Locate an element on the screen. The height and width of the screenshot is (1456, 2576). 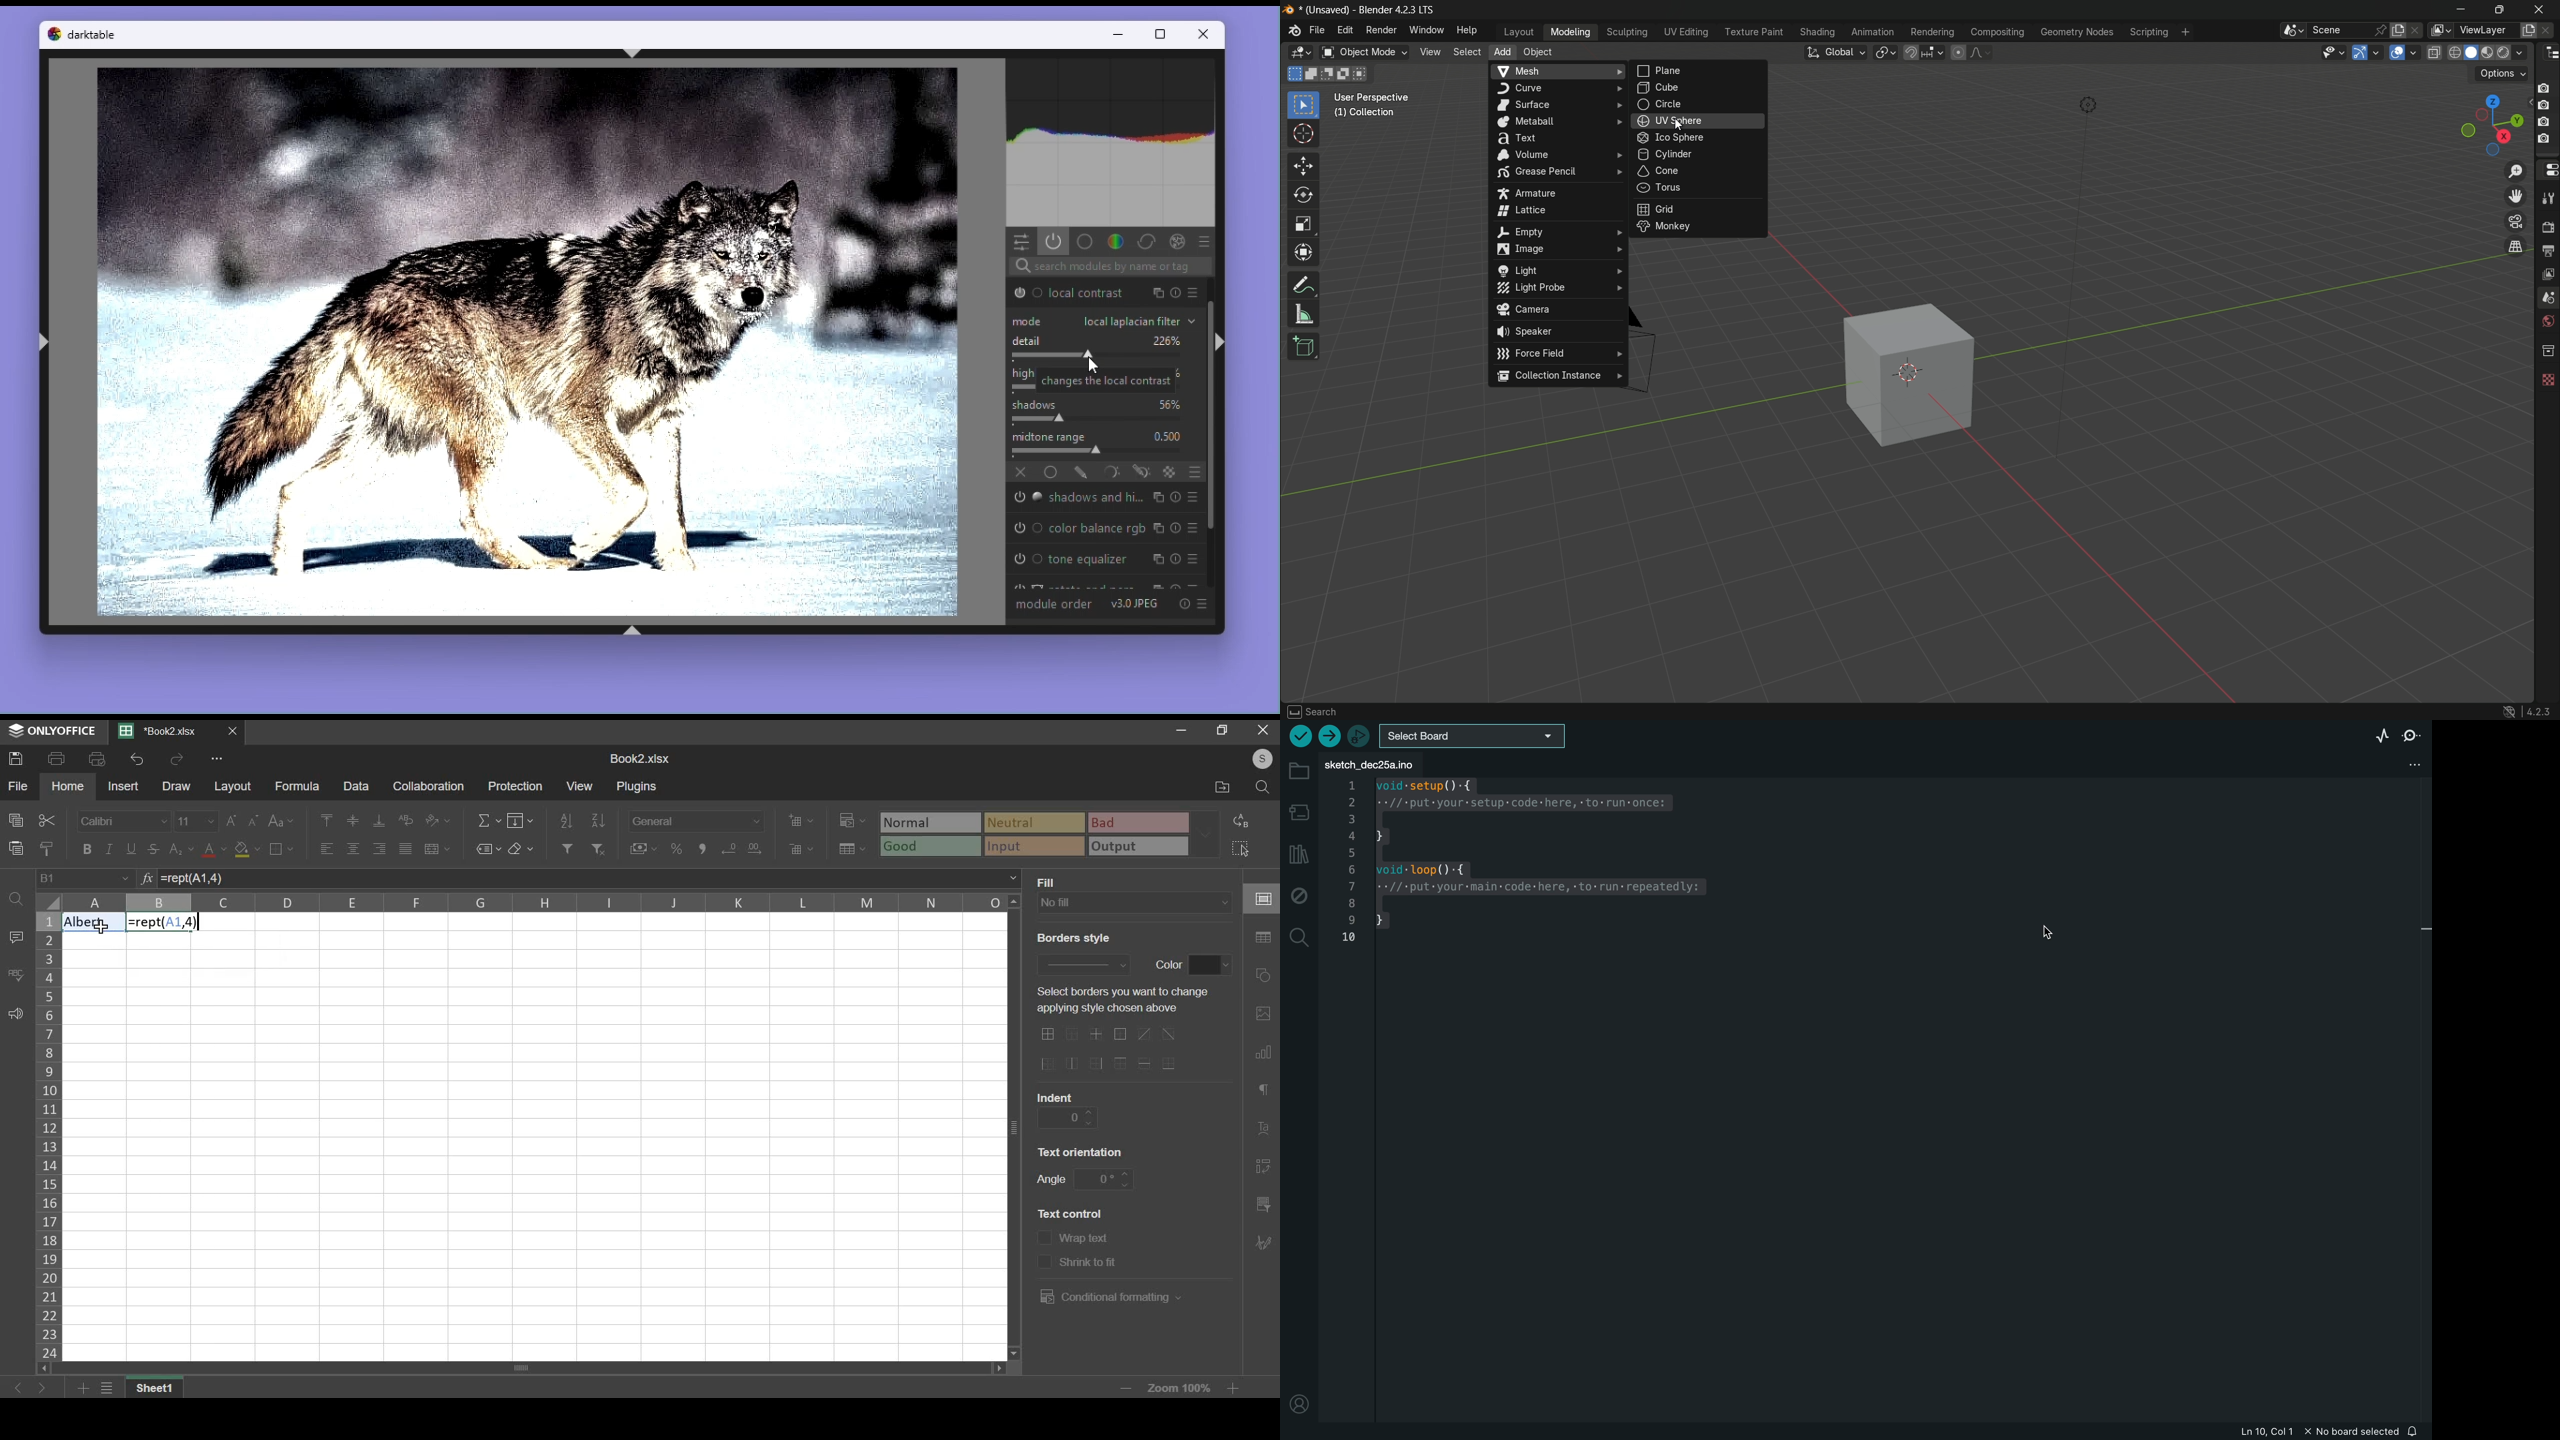
switch the current view is located at coordinates (2515, 246).